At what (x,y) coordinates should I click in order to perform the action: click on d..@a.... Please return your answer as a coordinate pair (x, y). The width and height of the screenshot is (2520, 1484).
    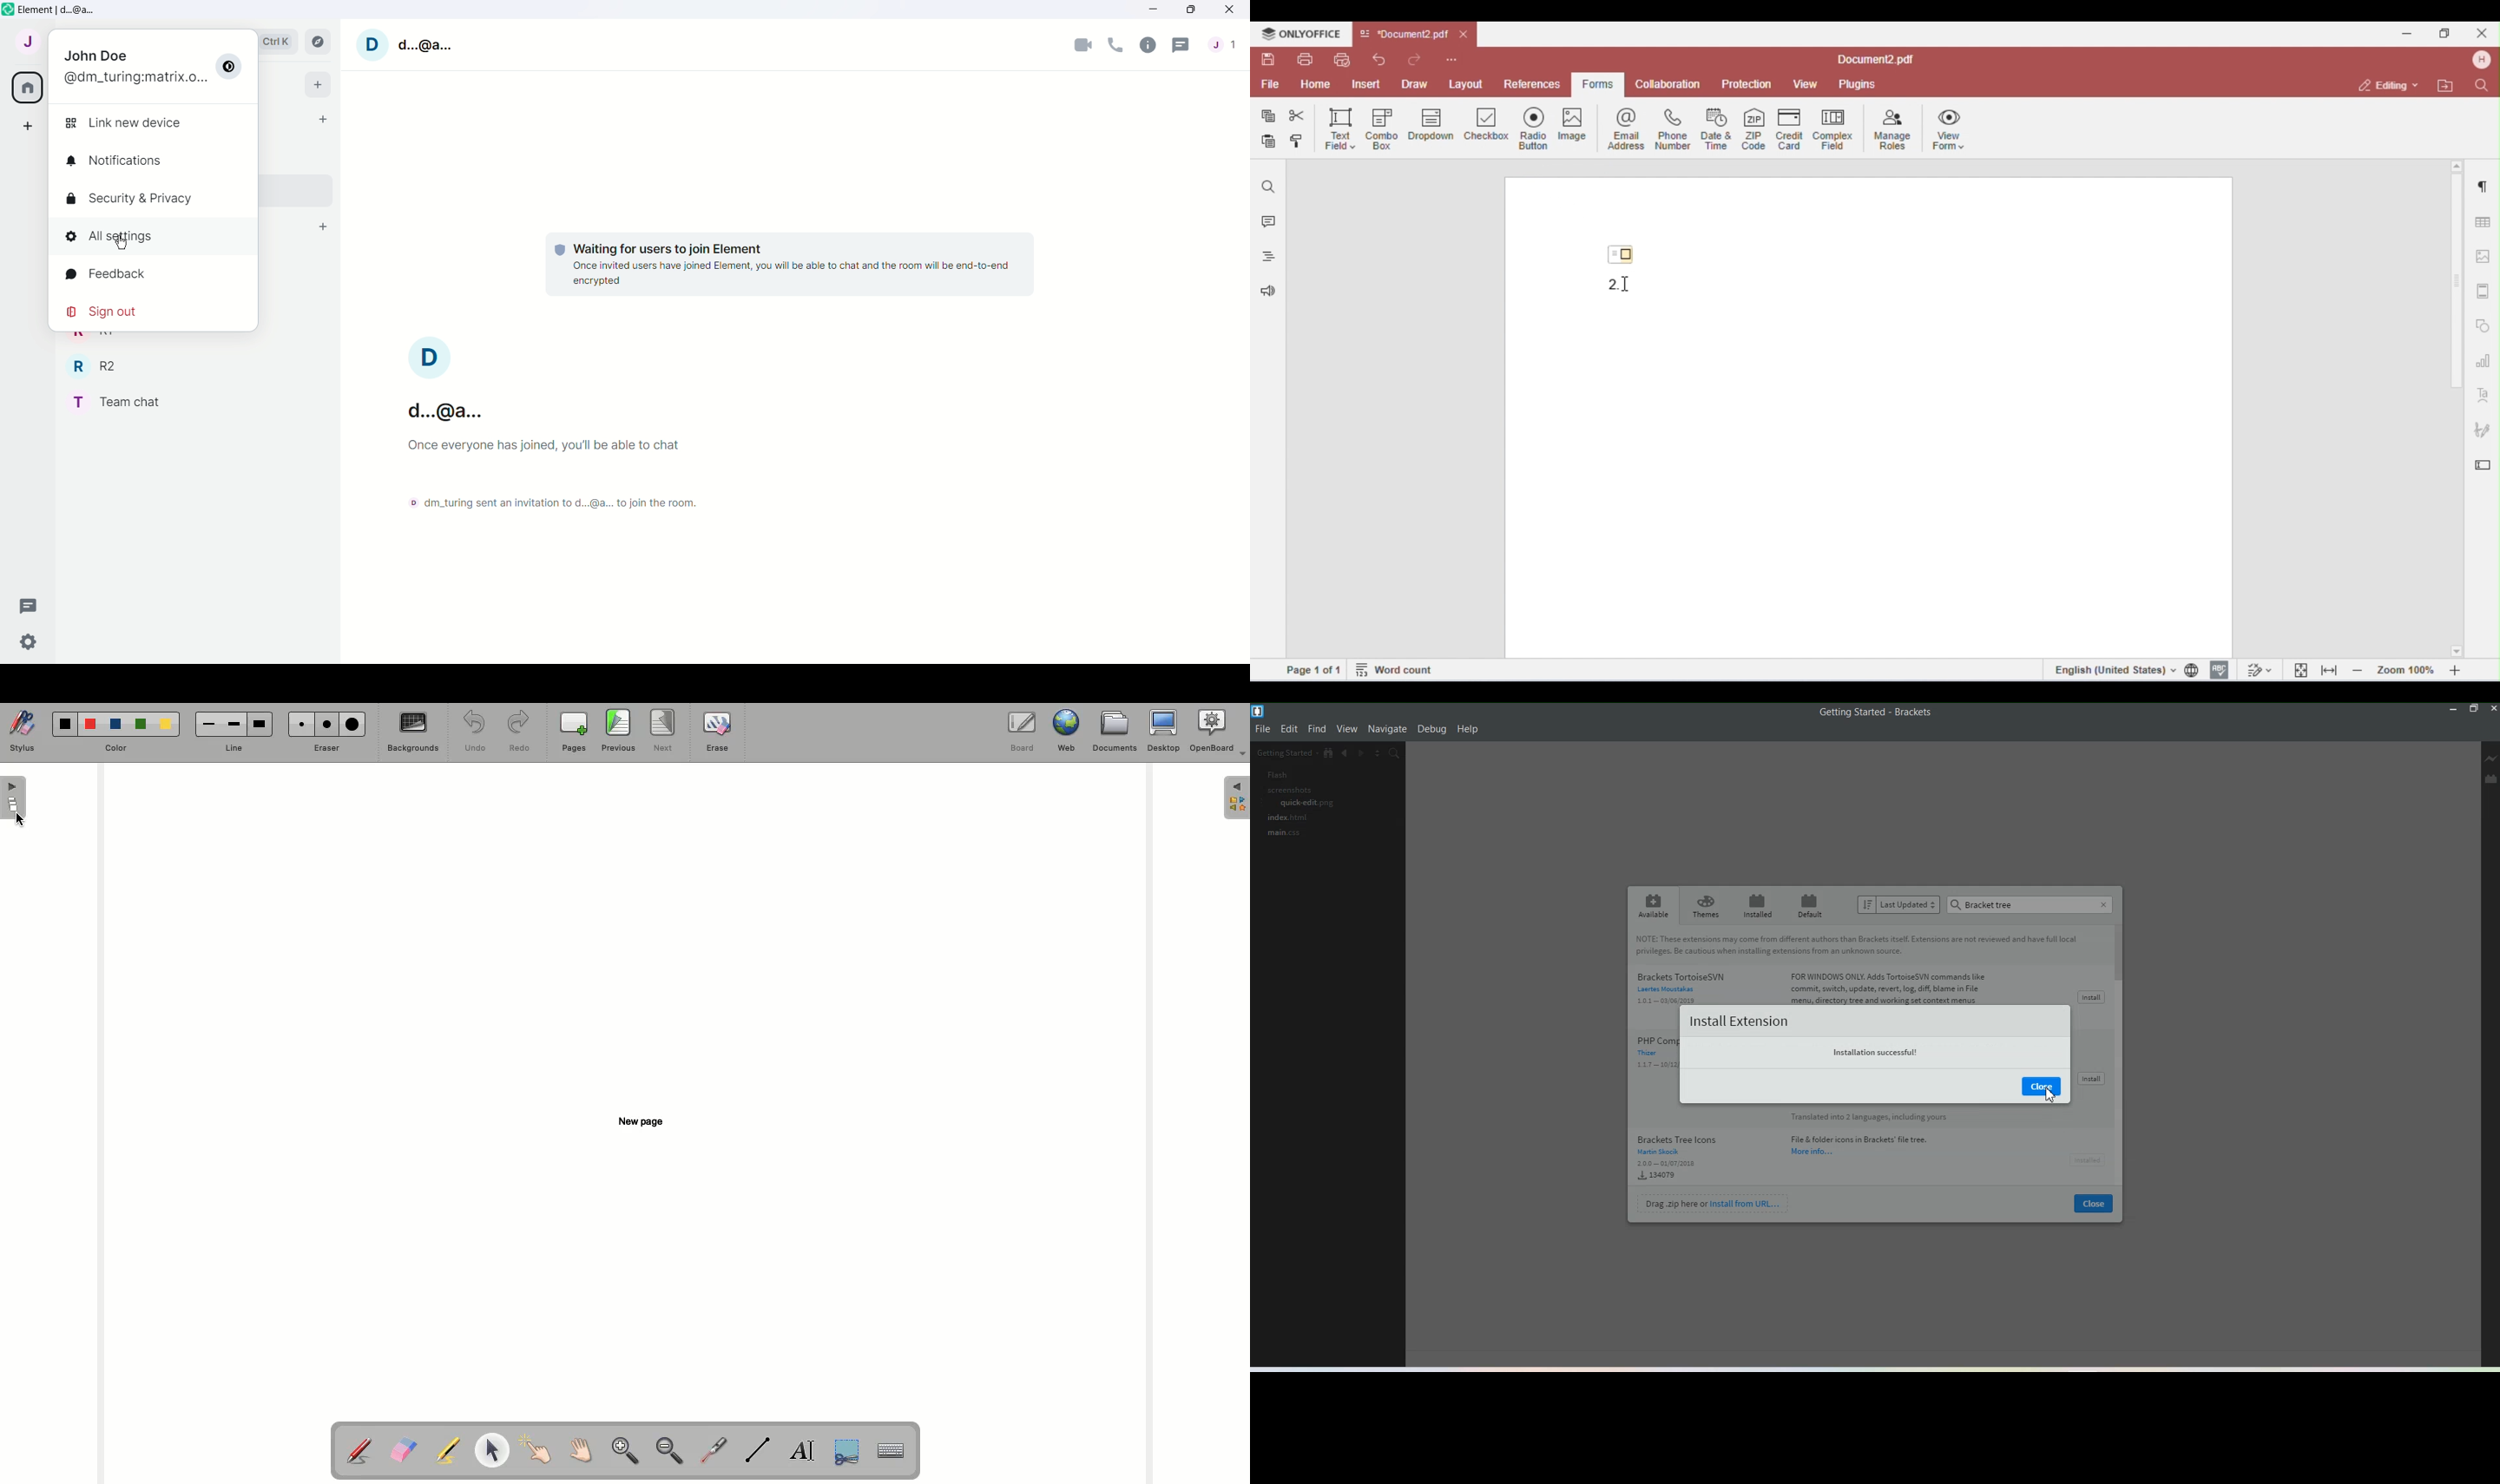
    Looking at the image, I should click on (445, 412).